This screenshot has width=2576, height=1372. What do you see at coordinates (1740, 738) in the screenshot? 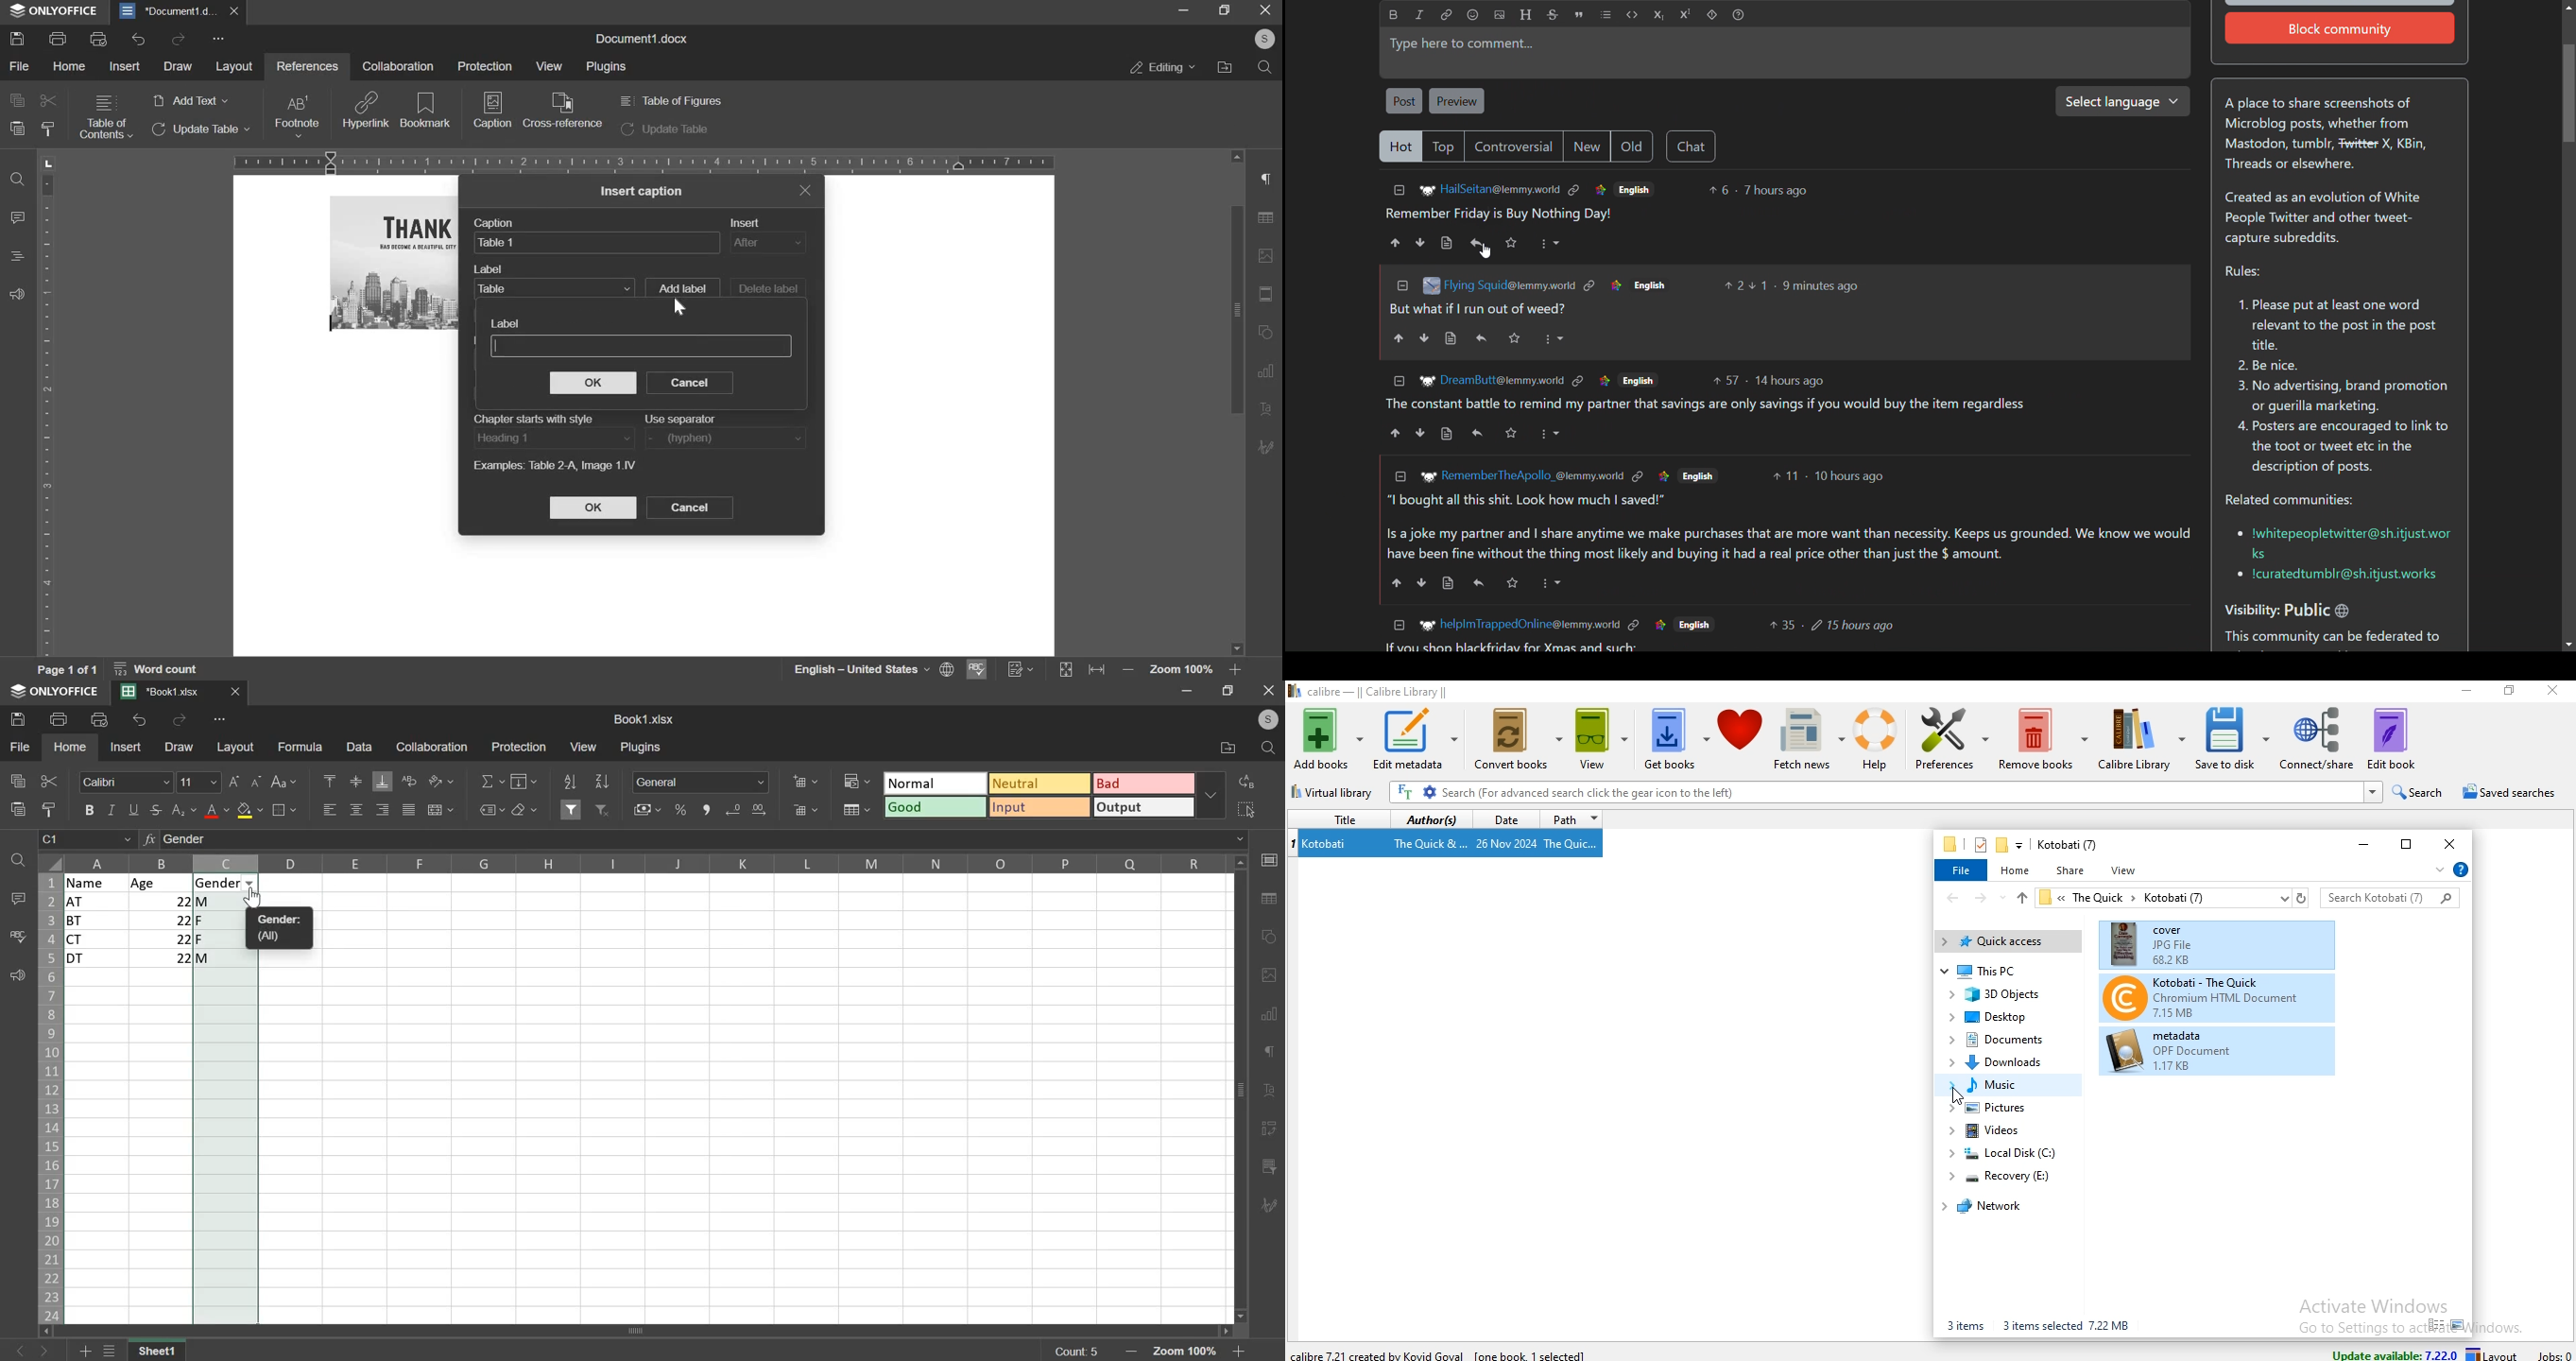
I see `donate to calibre` at bounding box center [1740, 738].